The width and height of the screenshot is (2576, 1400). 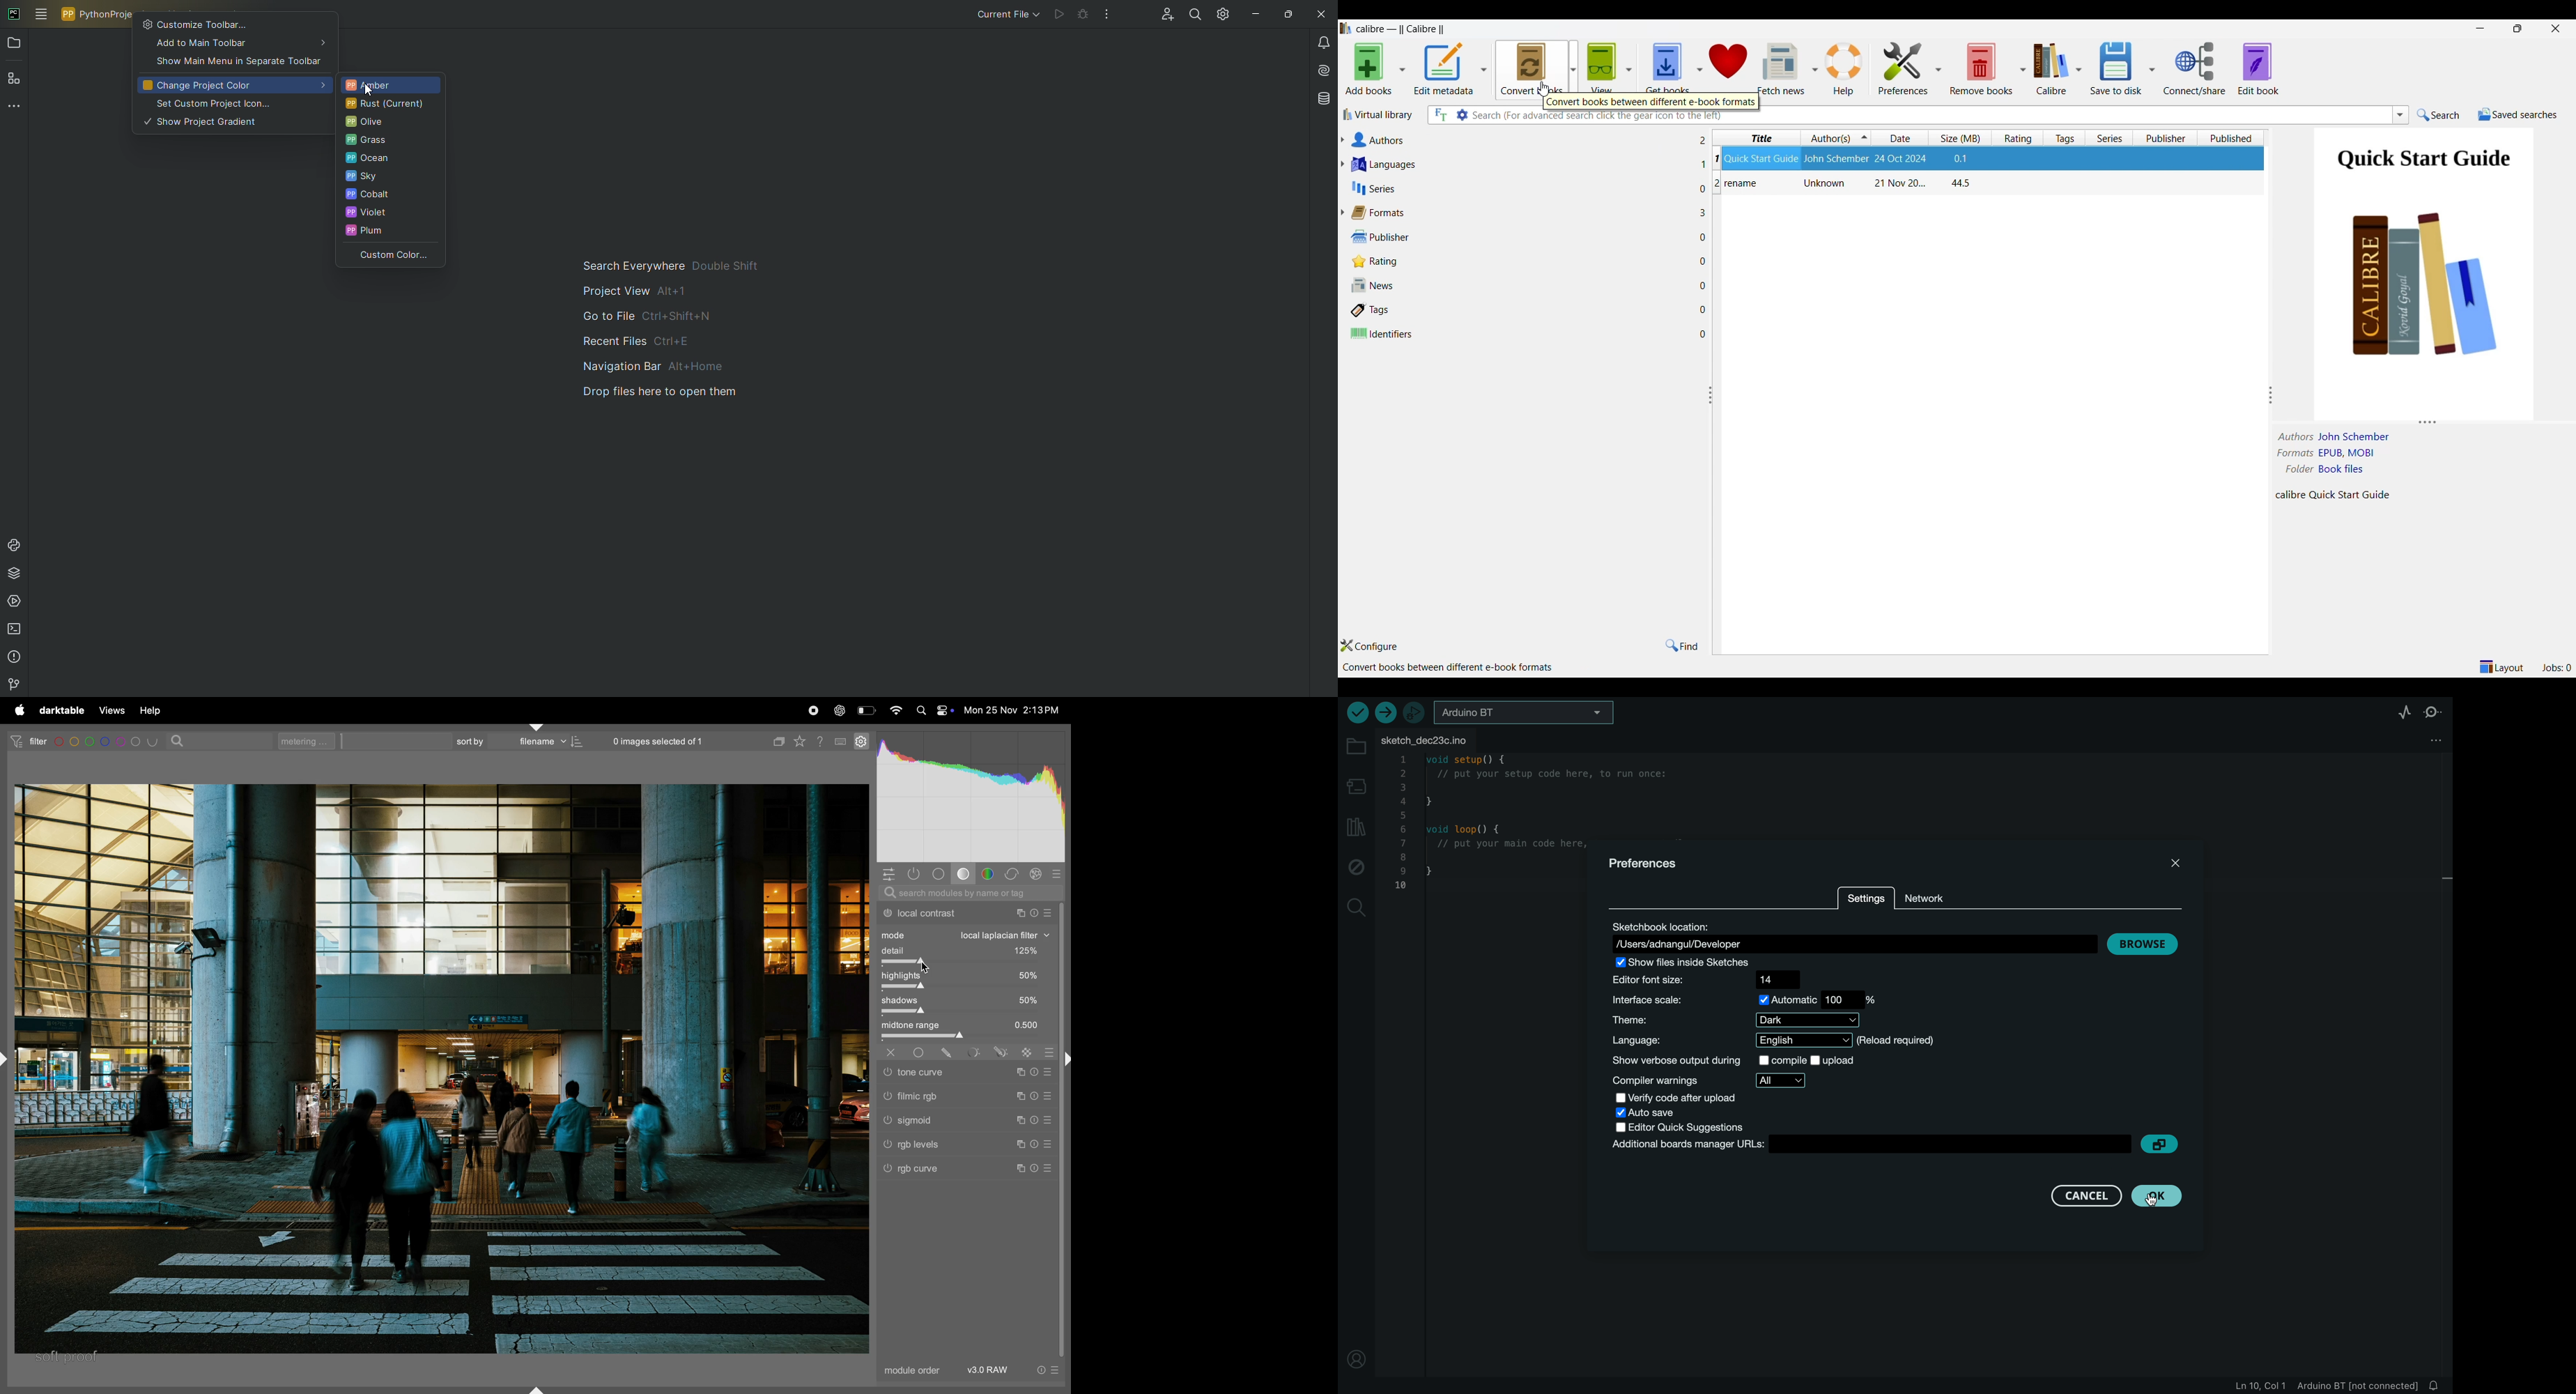 I want to click on module order, so click(x=914, y=1371).